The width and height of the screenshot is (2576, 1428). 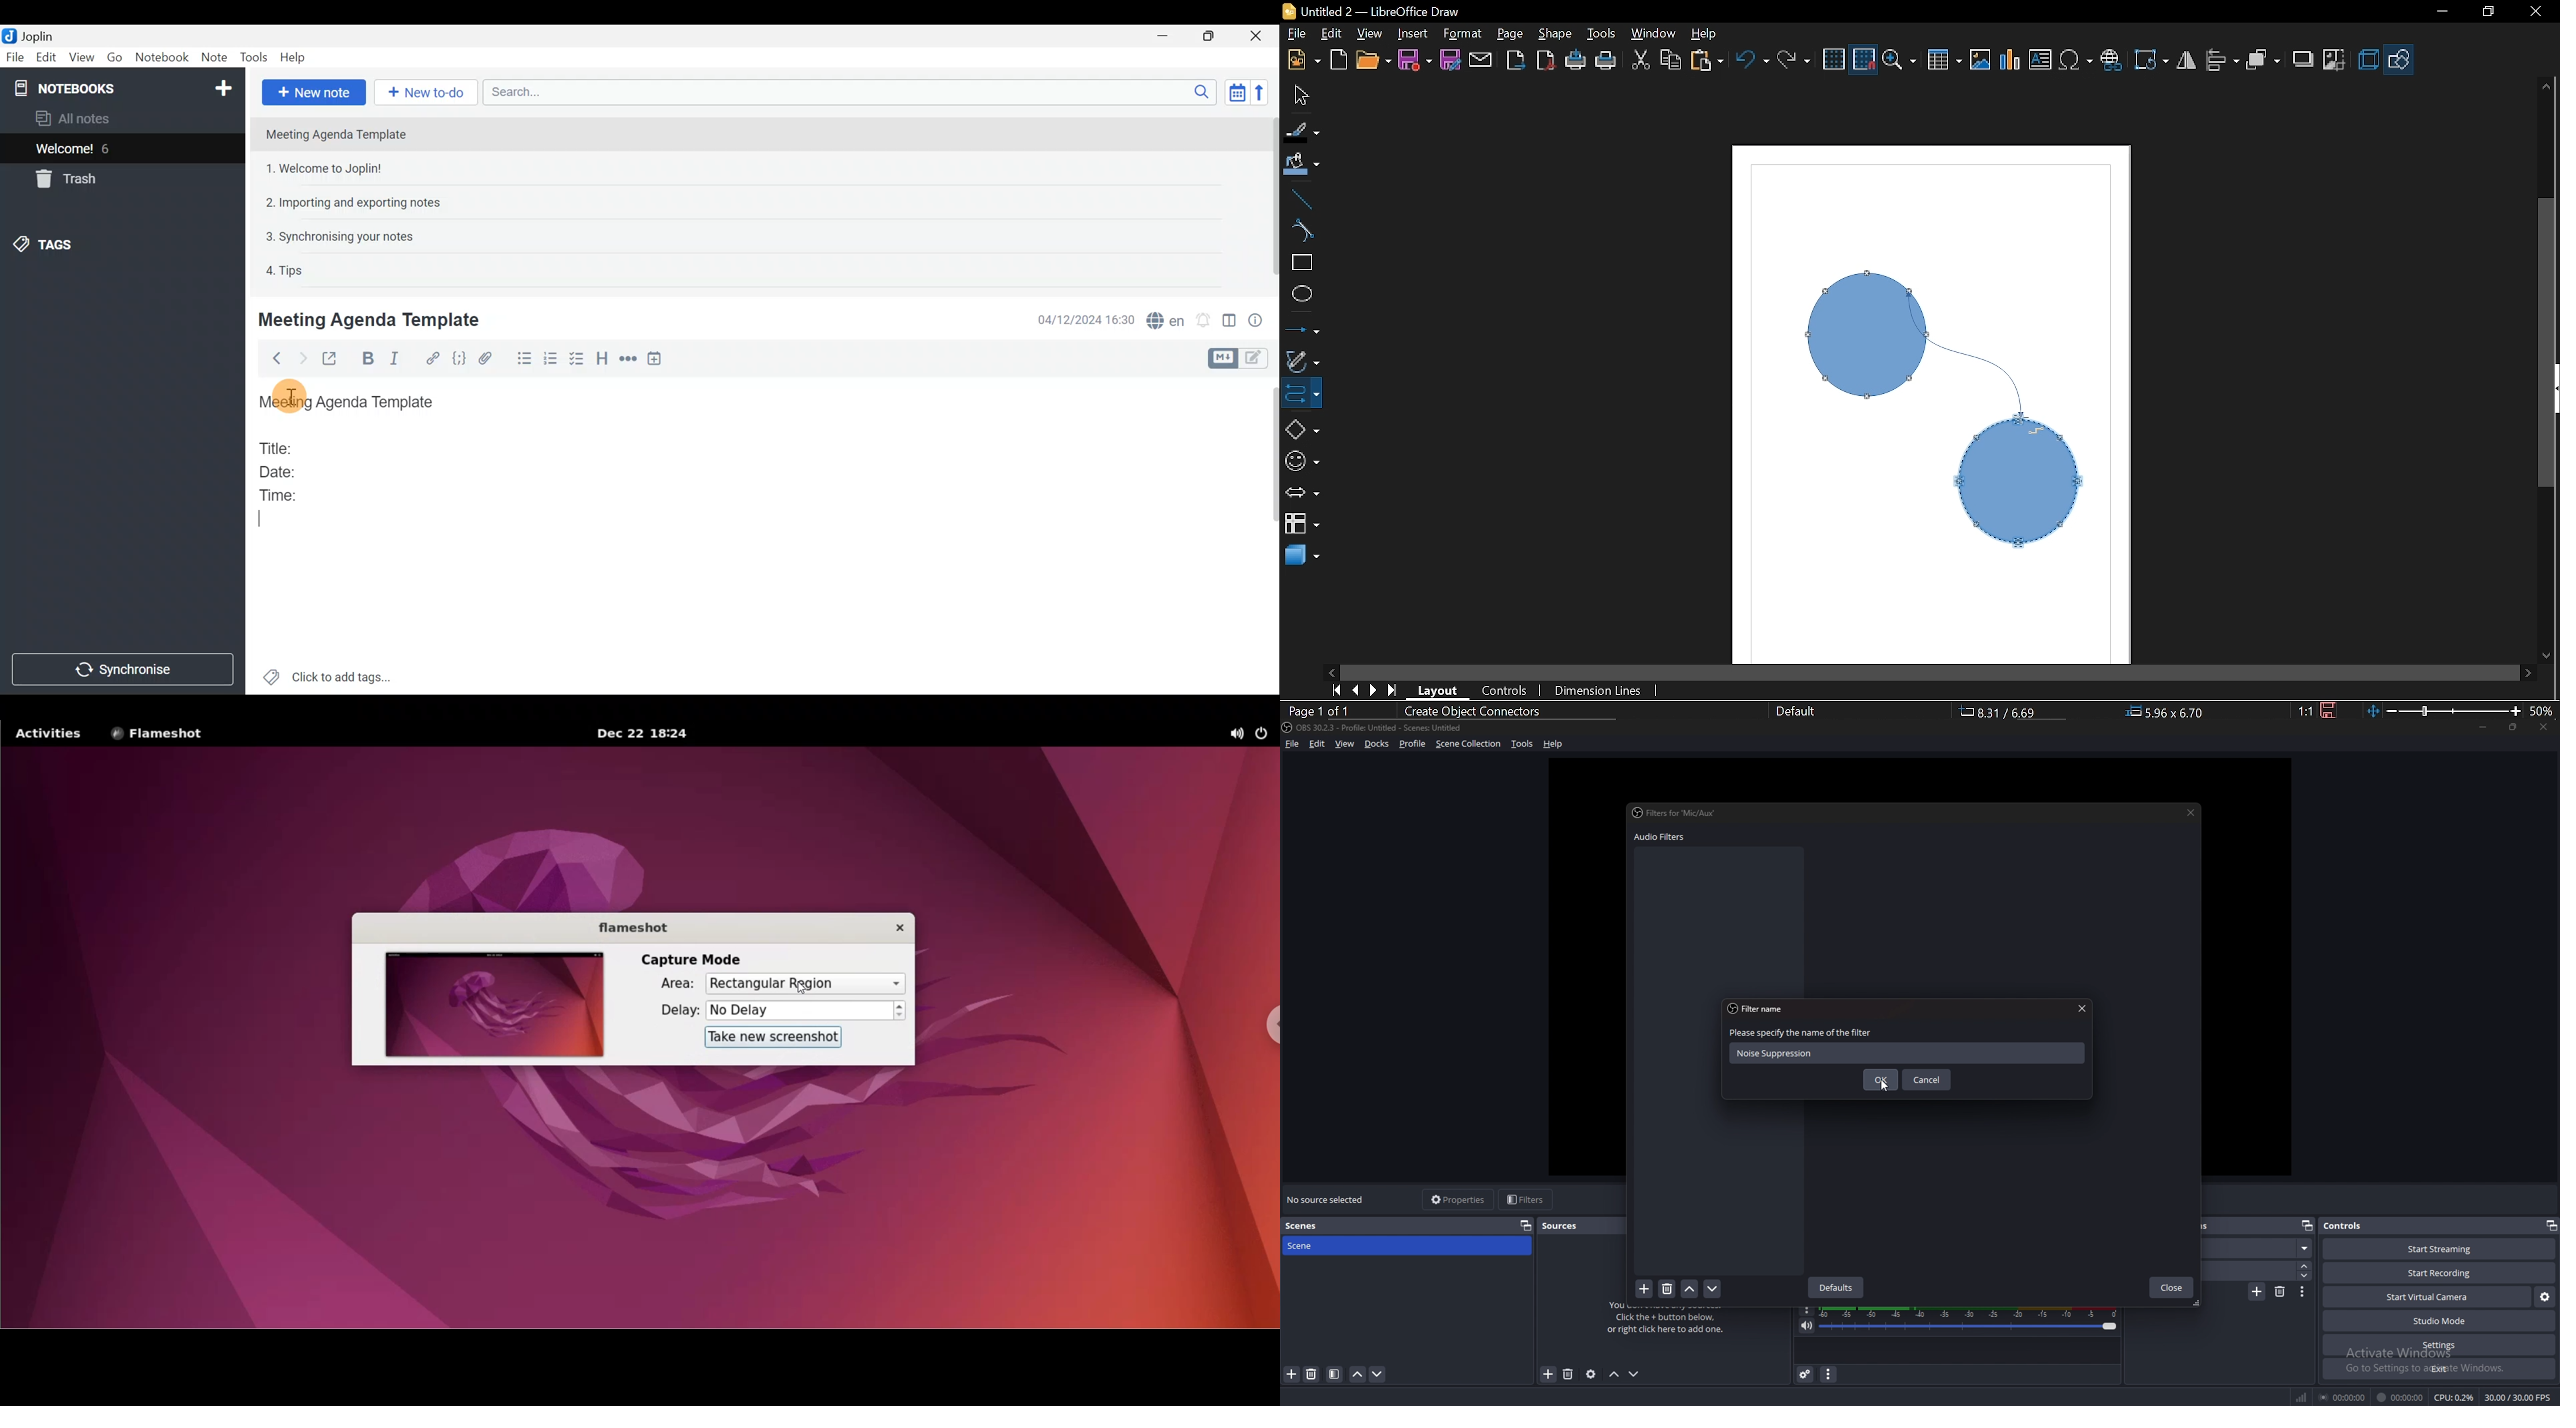 What do you see at coordinates (295, 57) in the screenshot?
I see `Help` at bounding box center [295, 57].